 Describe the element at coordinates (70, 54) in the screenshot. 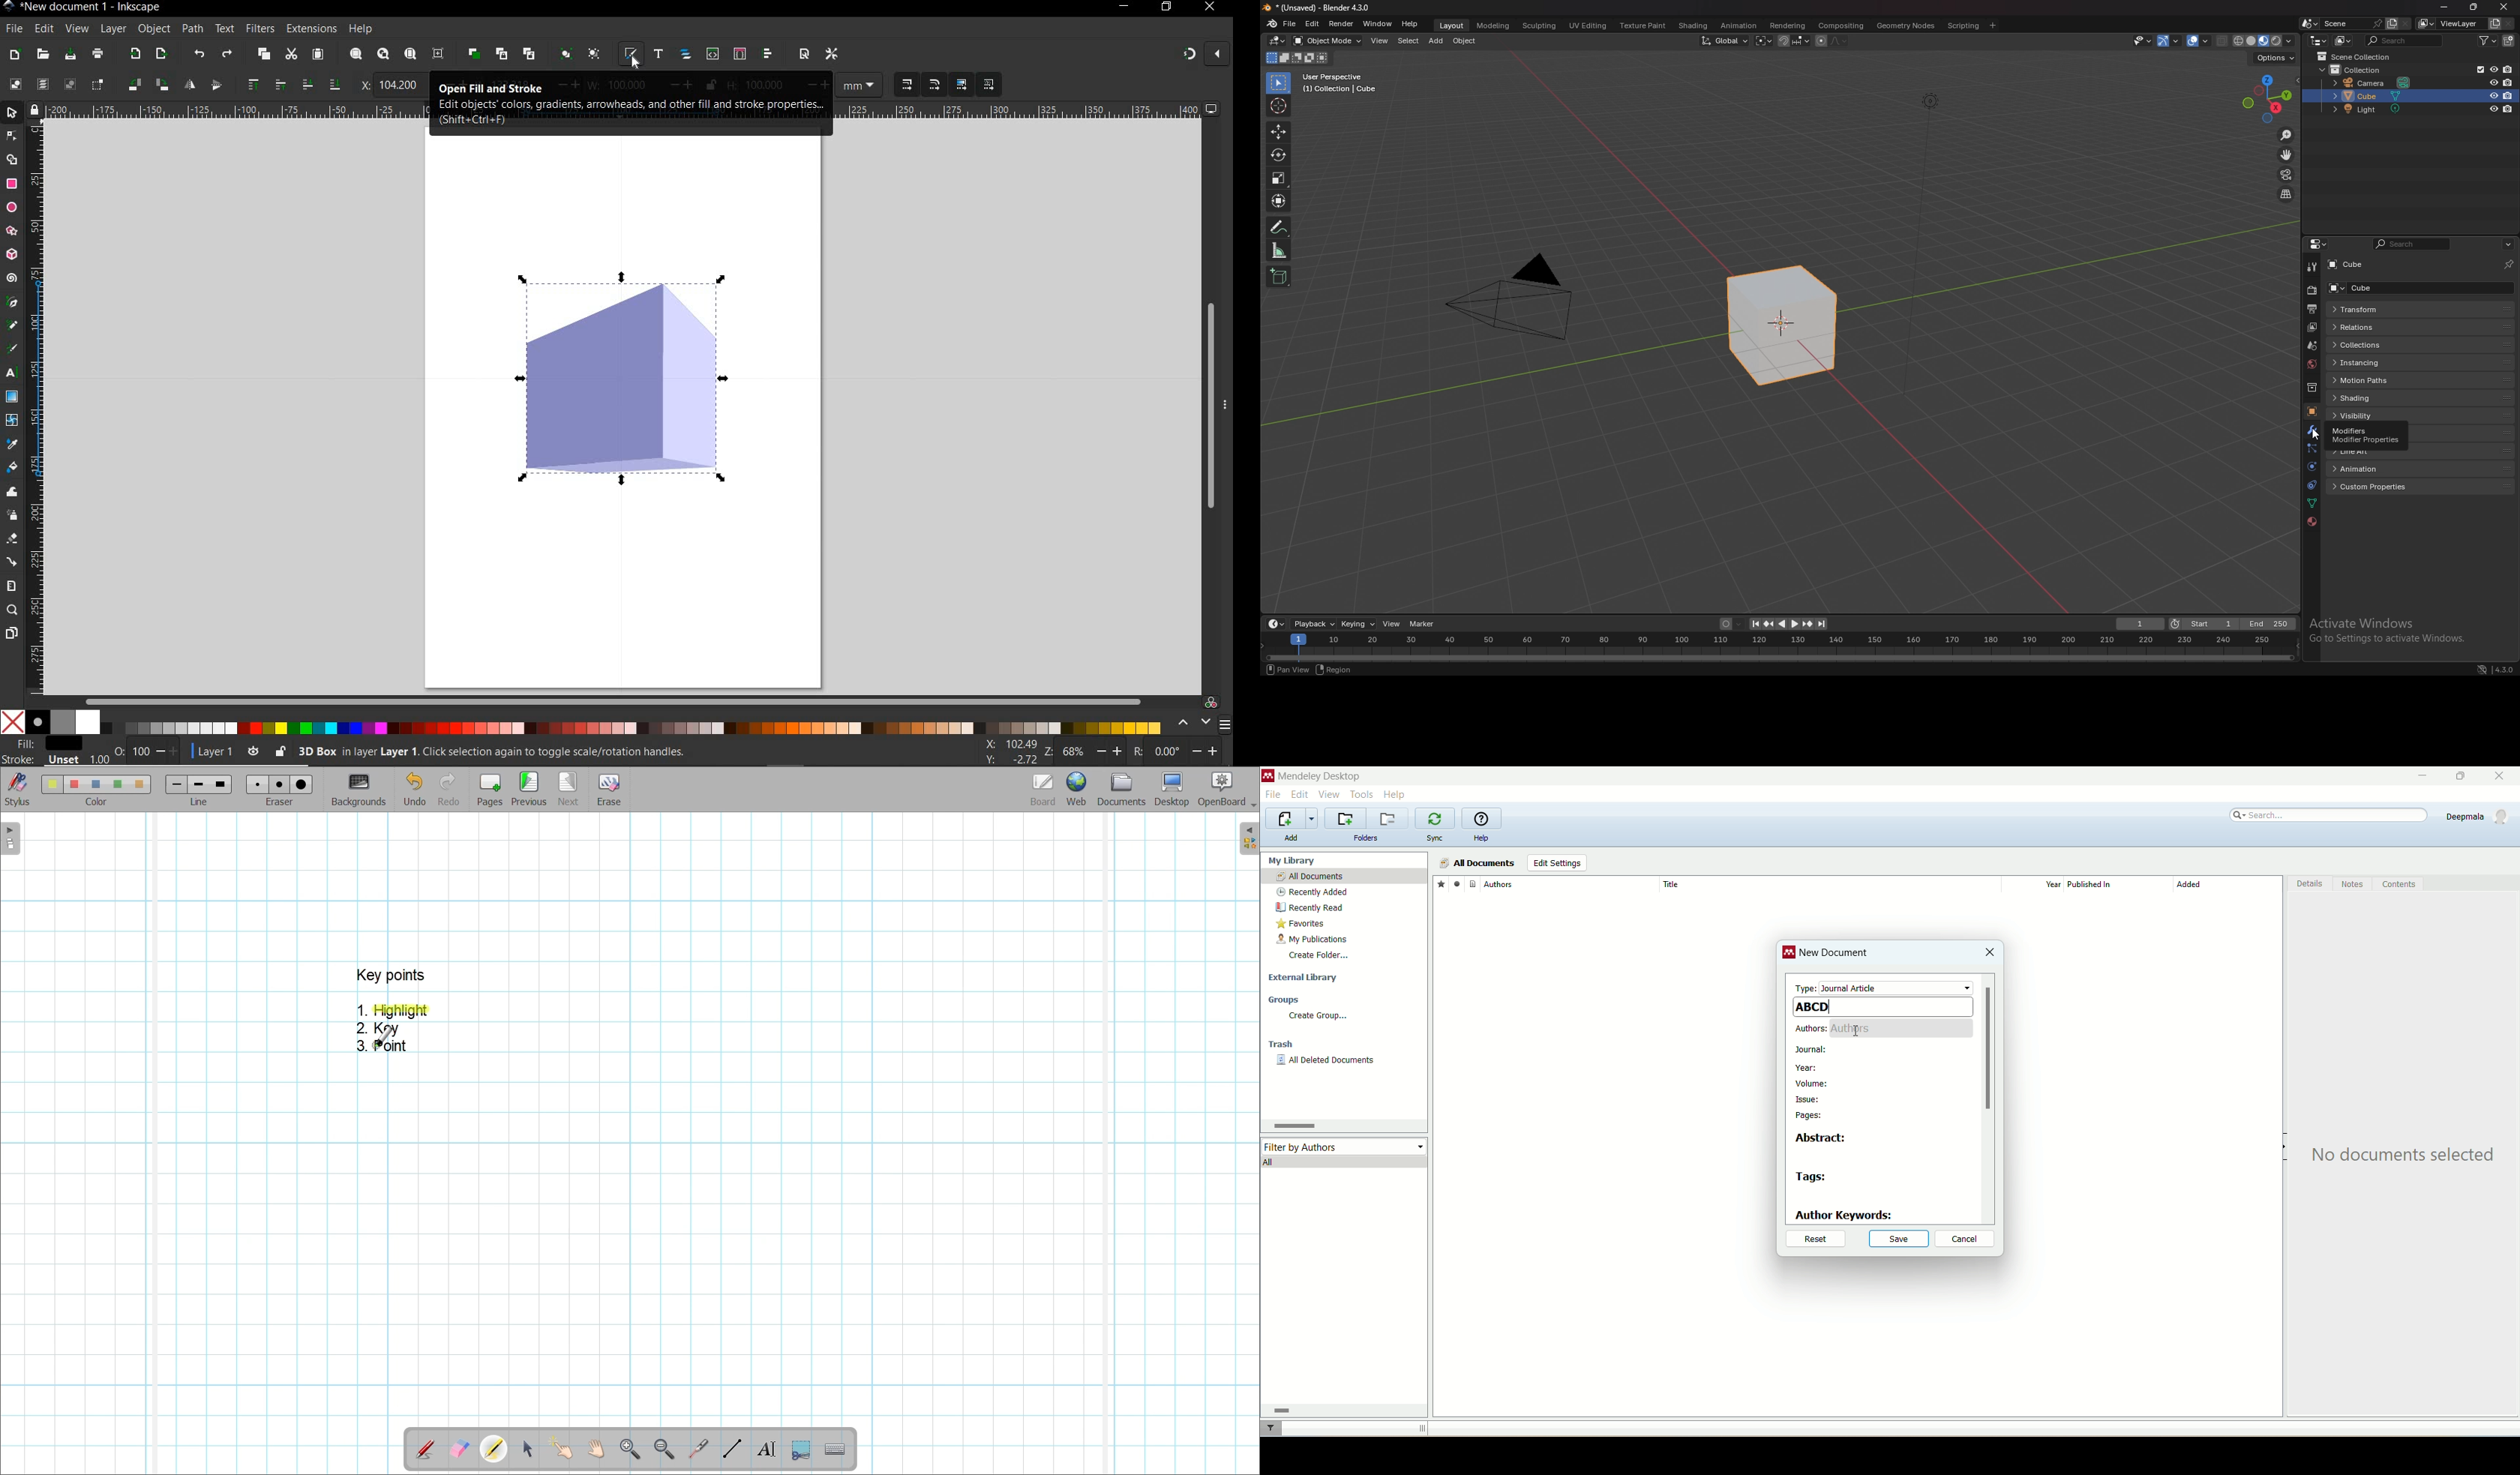

I see `SAVE` at that location.